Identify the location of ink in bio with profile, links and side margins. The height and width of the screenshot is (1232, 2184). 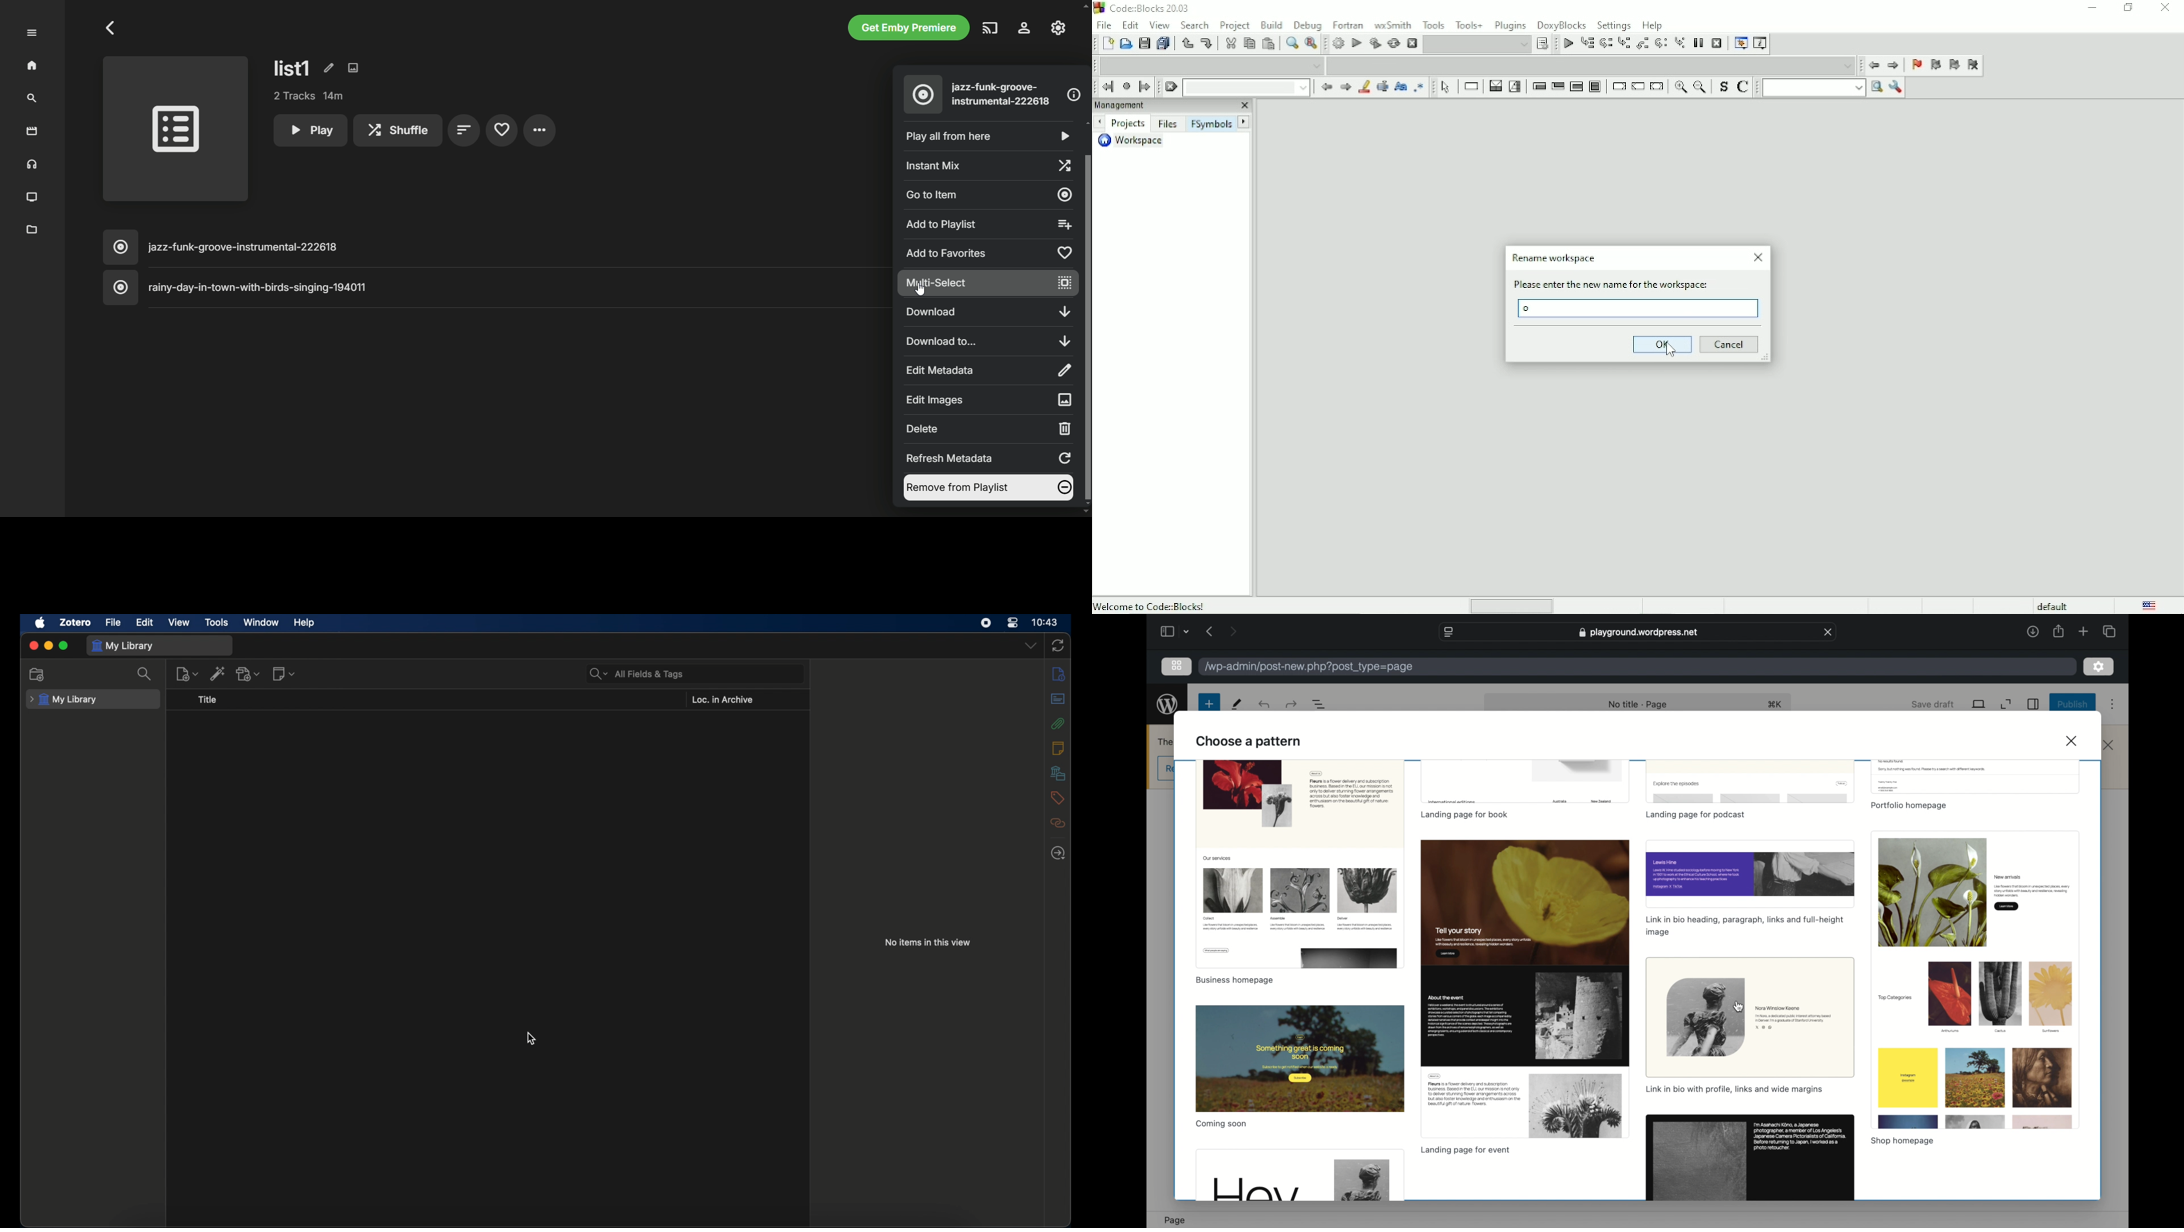
(1734, 1089).